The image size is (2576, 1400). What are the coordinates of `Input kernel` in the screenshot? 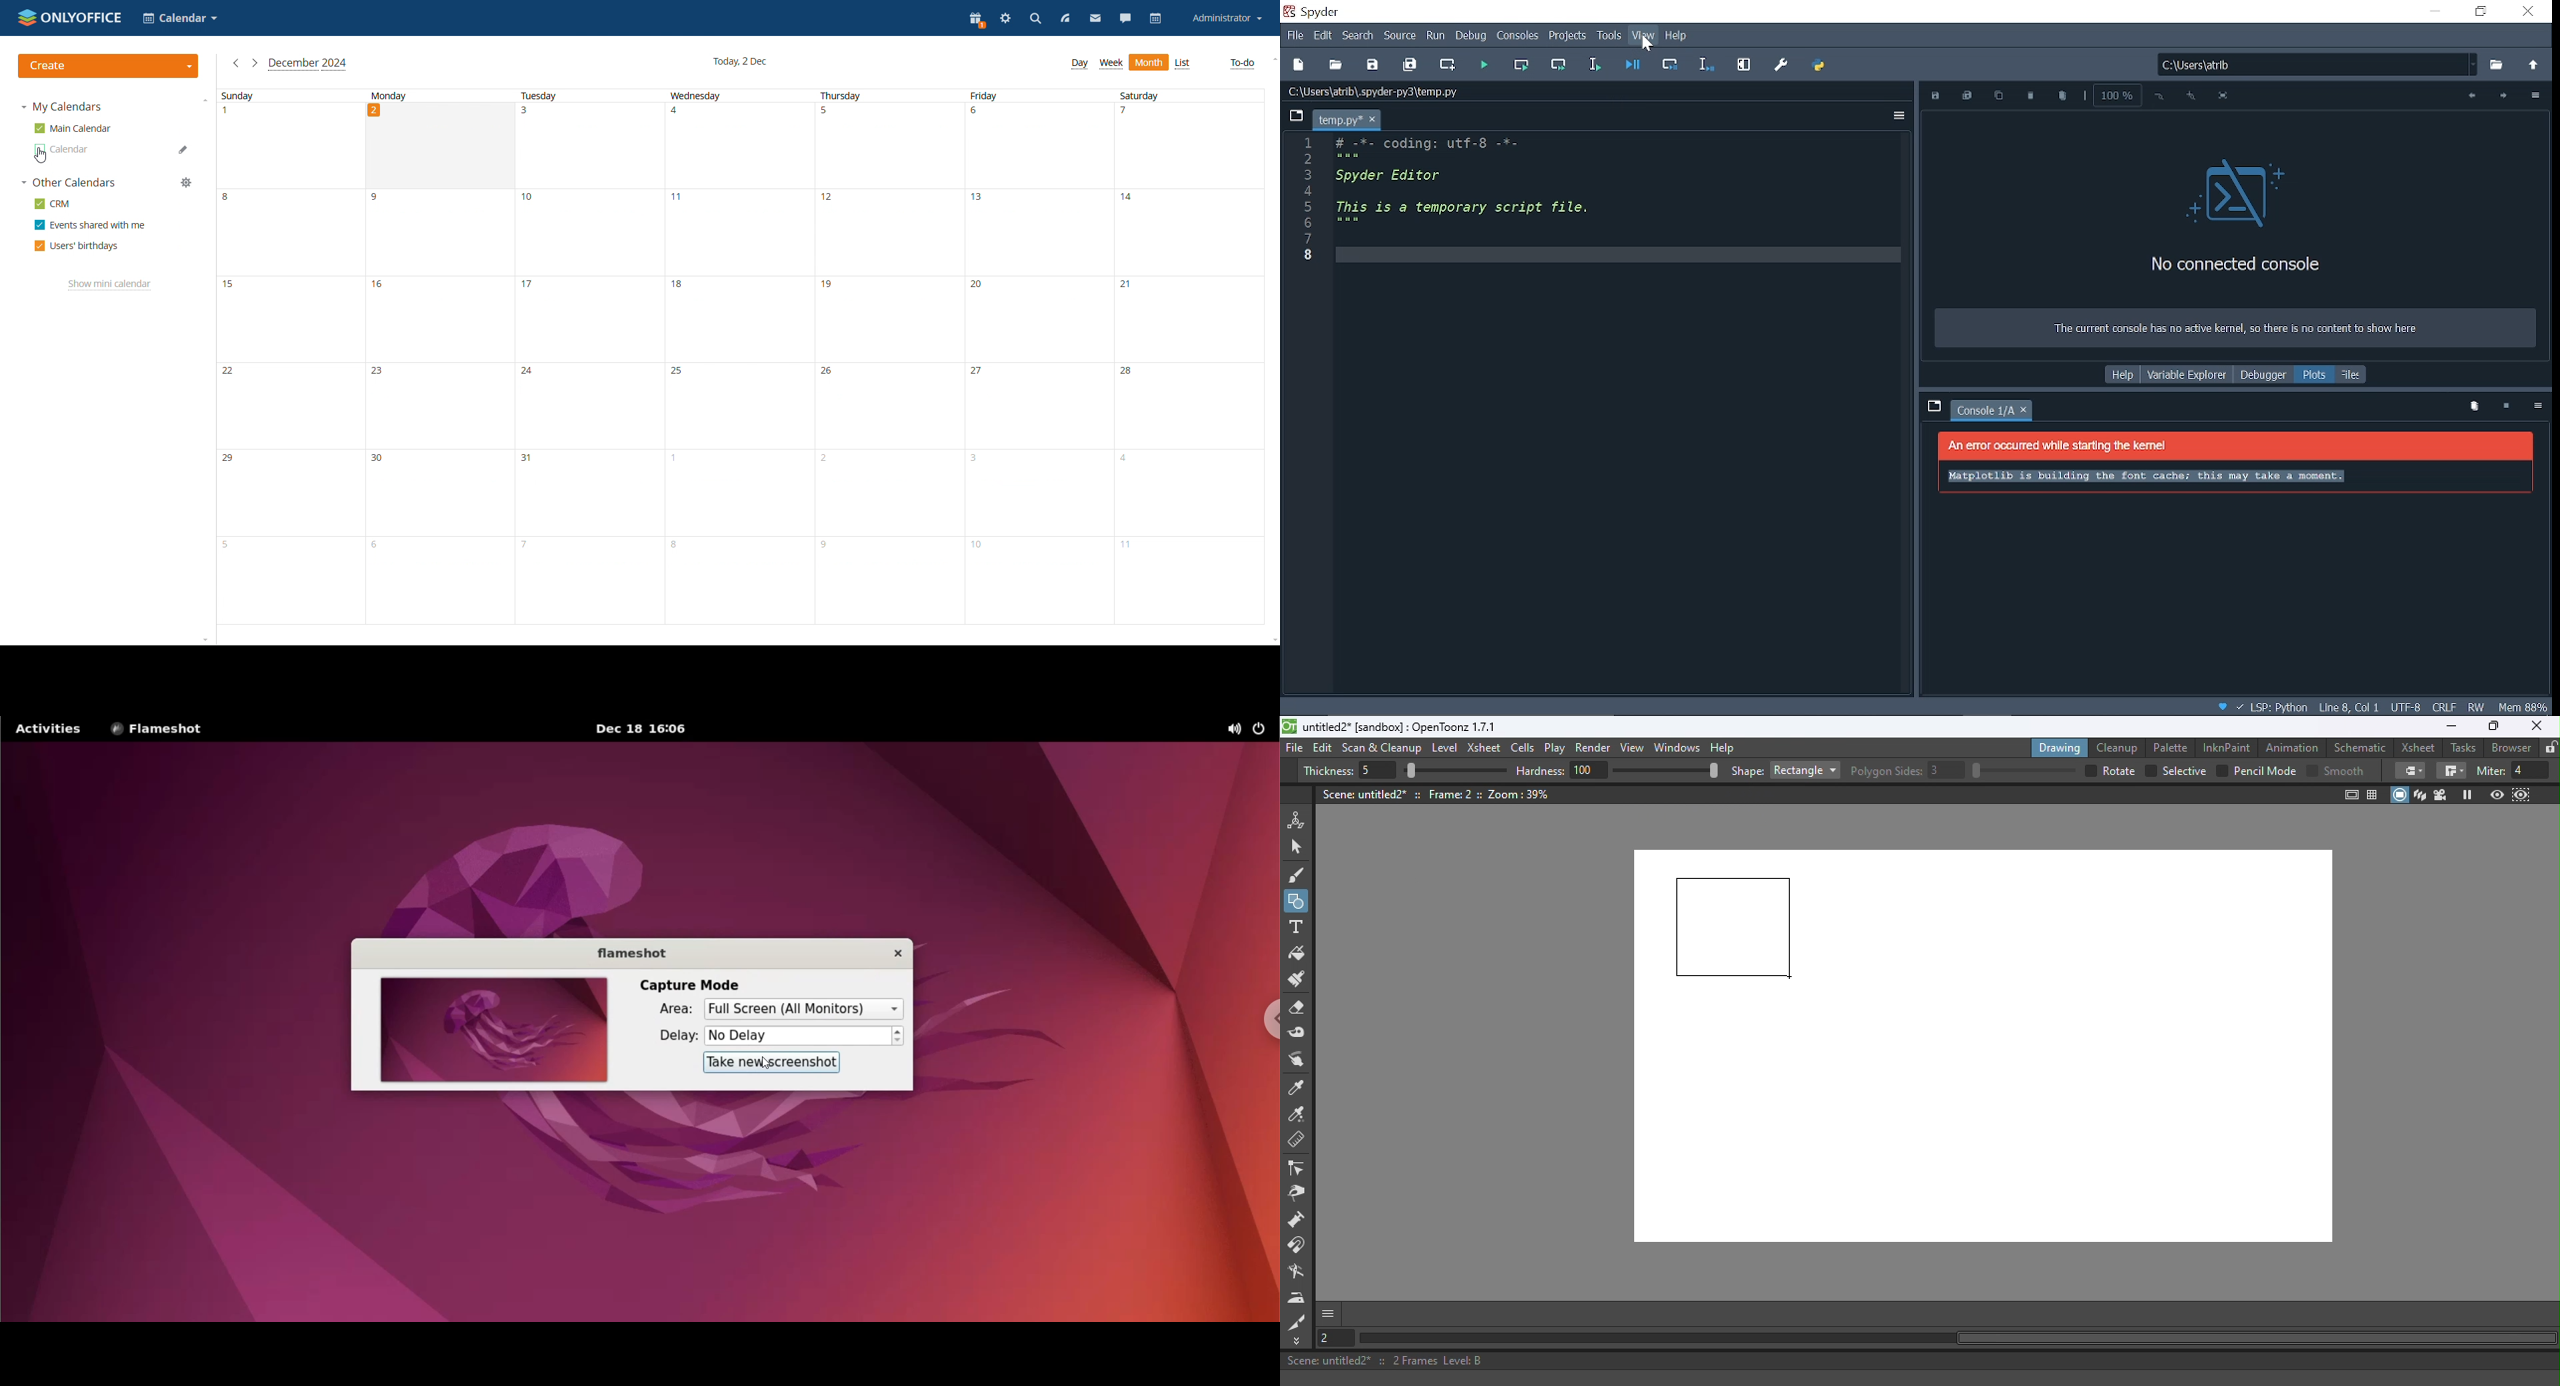 It's located at (2509, 407).